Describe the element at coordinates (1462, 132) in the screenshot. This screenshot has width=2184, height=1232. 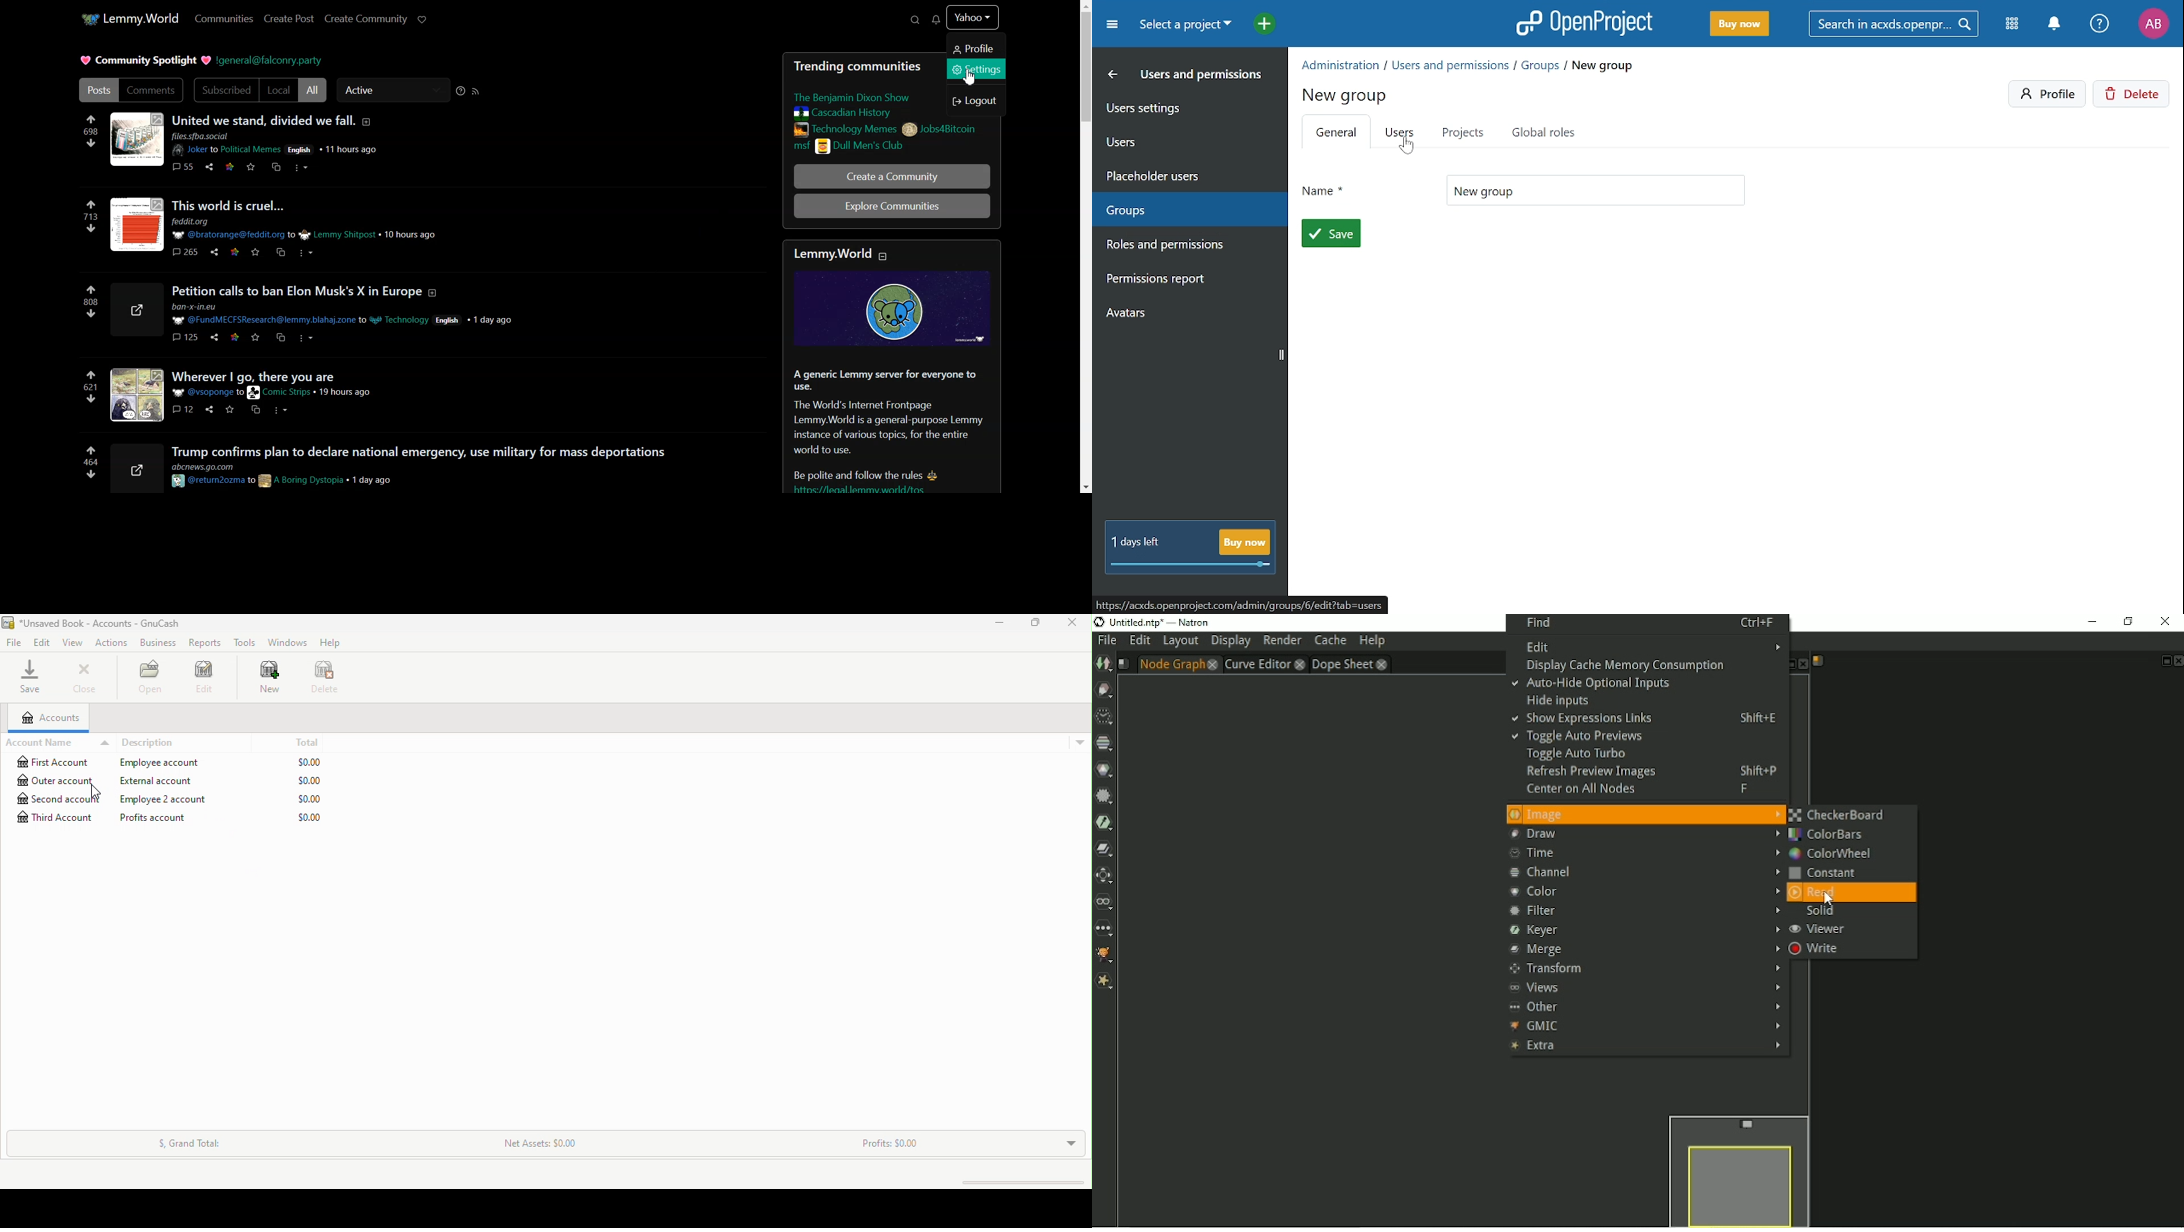
I see `Projects` at that location.